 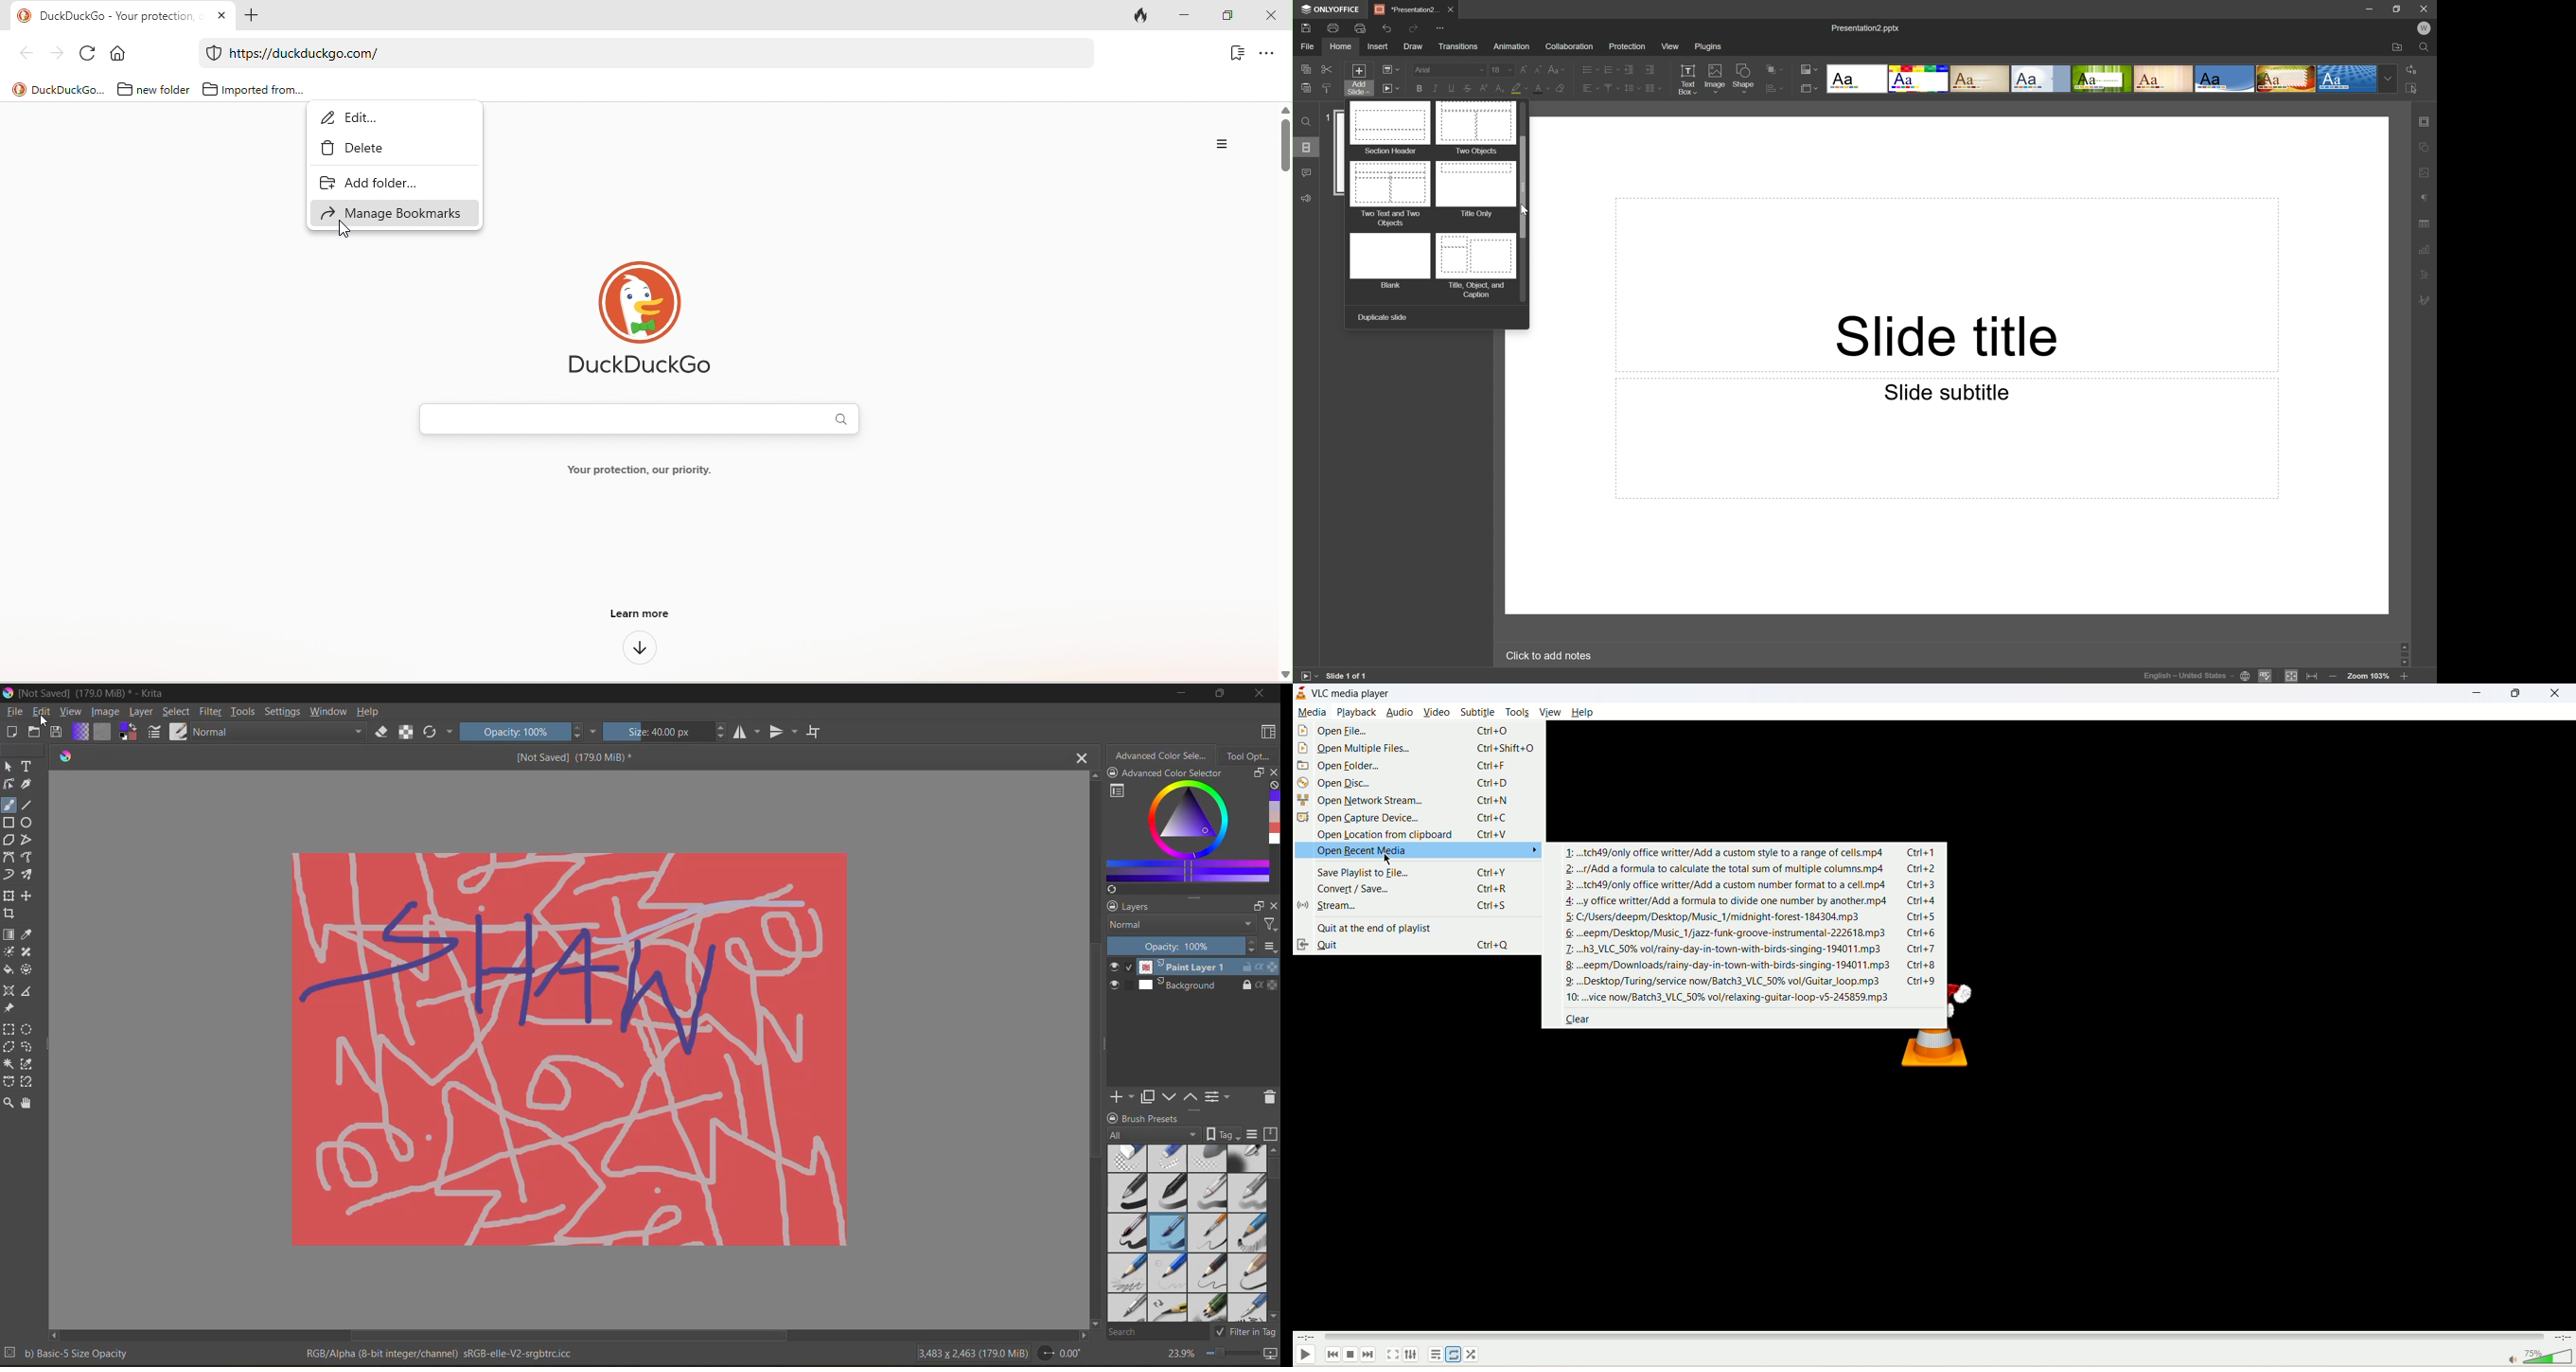 I want to click on Image settings, so click(x=2427, y=169).